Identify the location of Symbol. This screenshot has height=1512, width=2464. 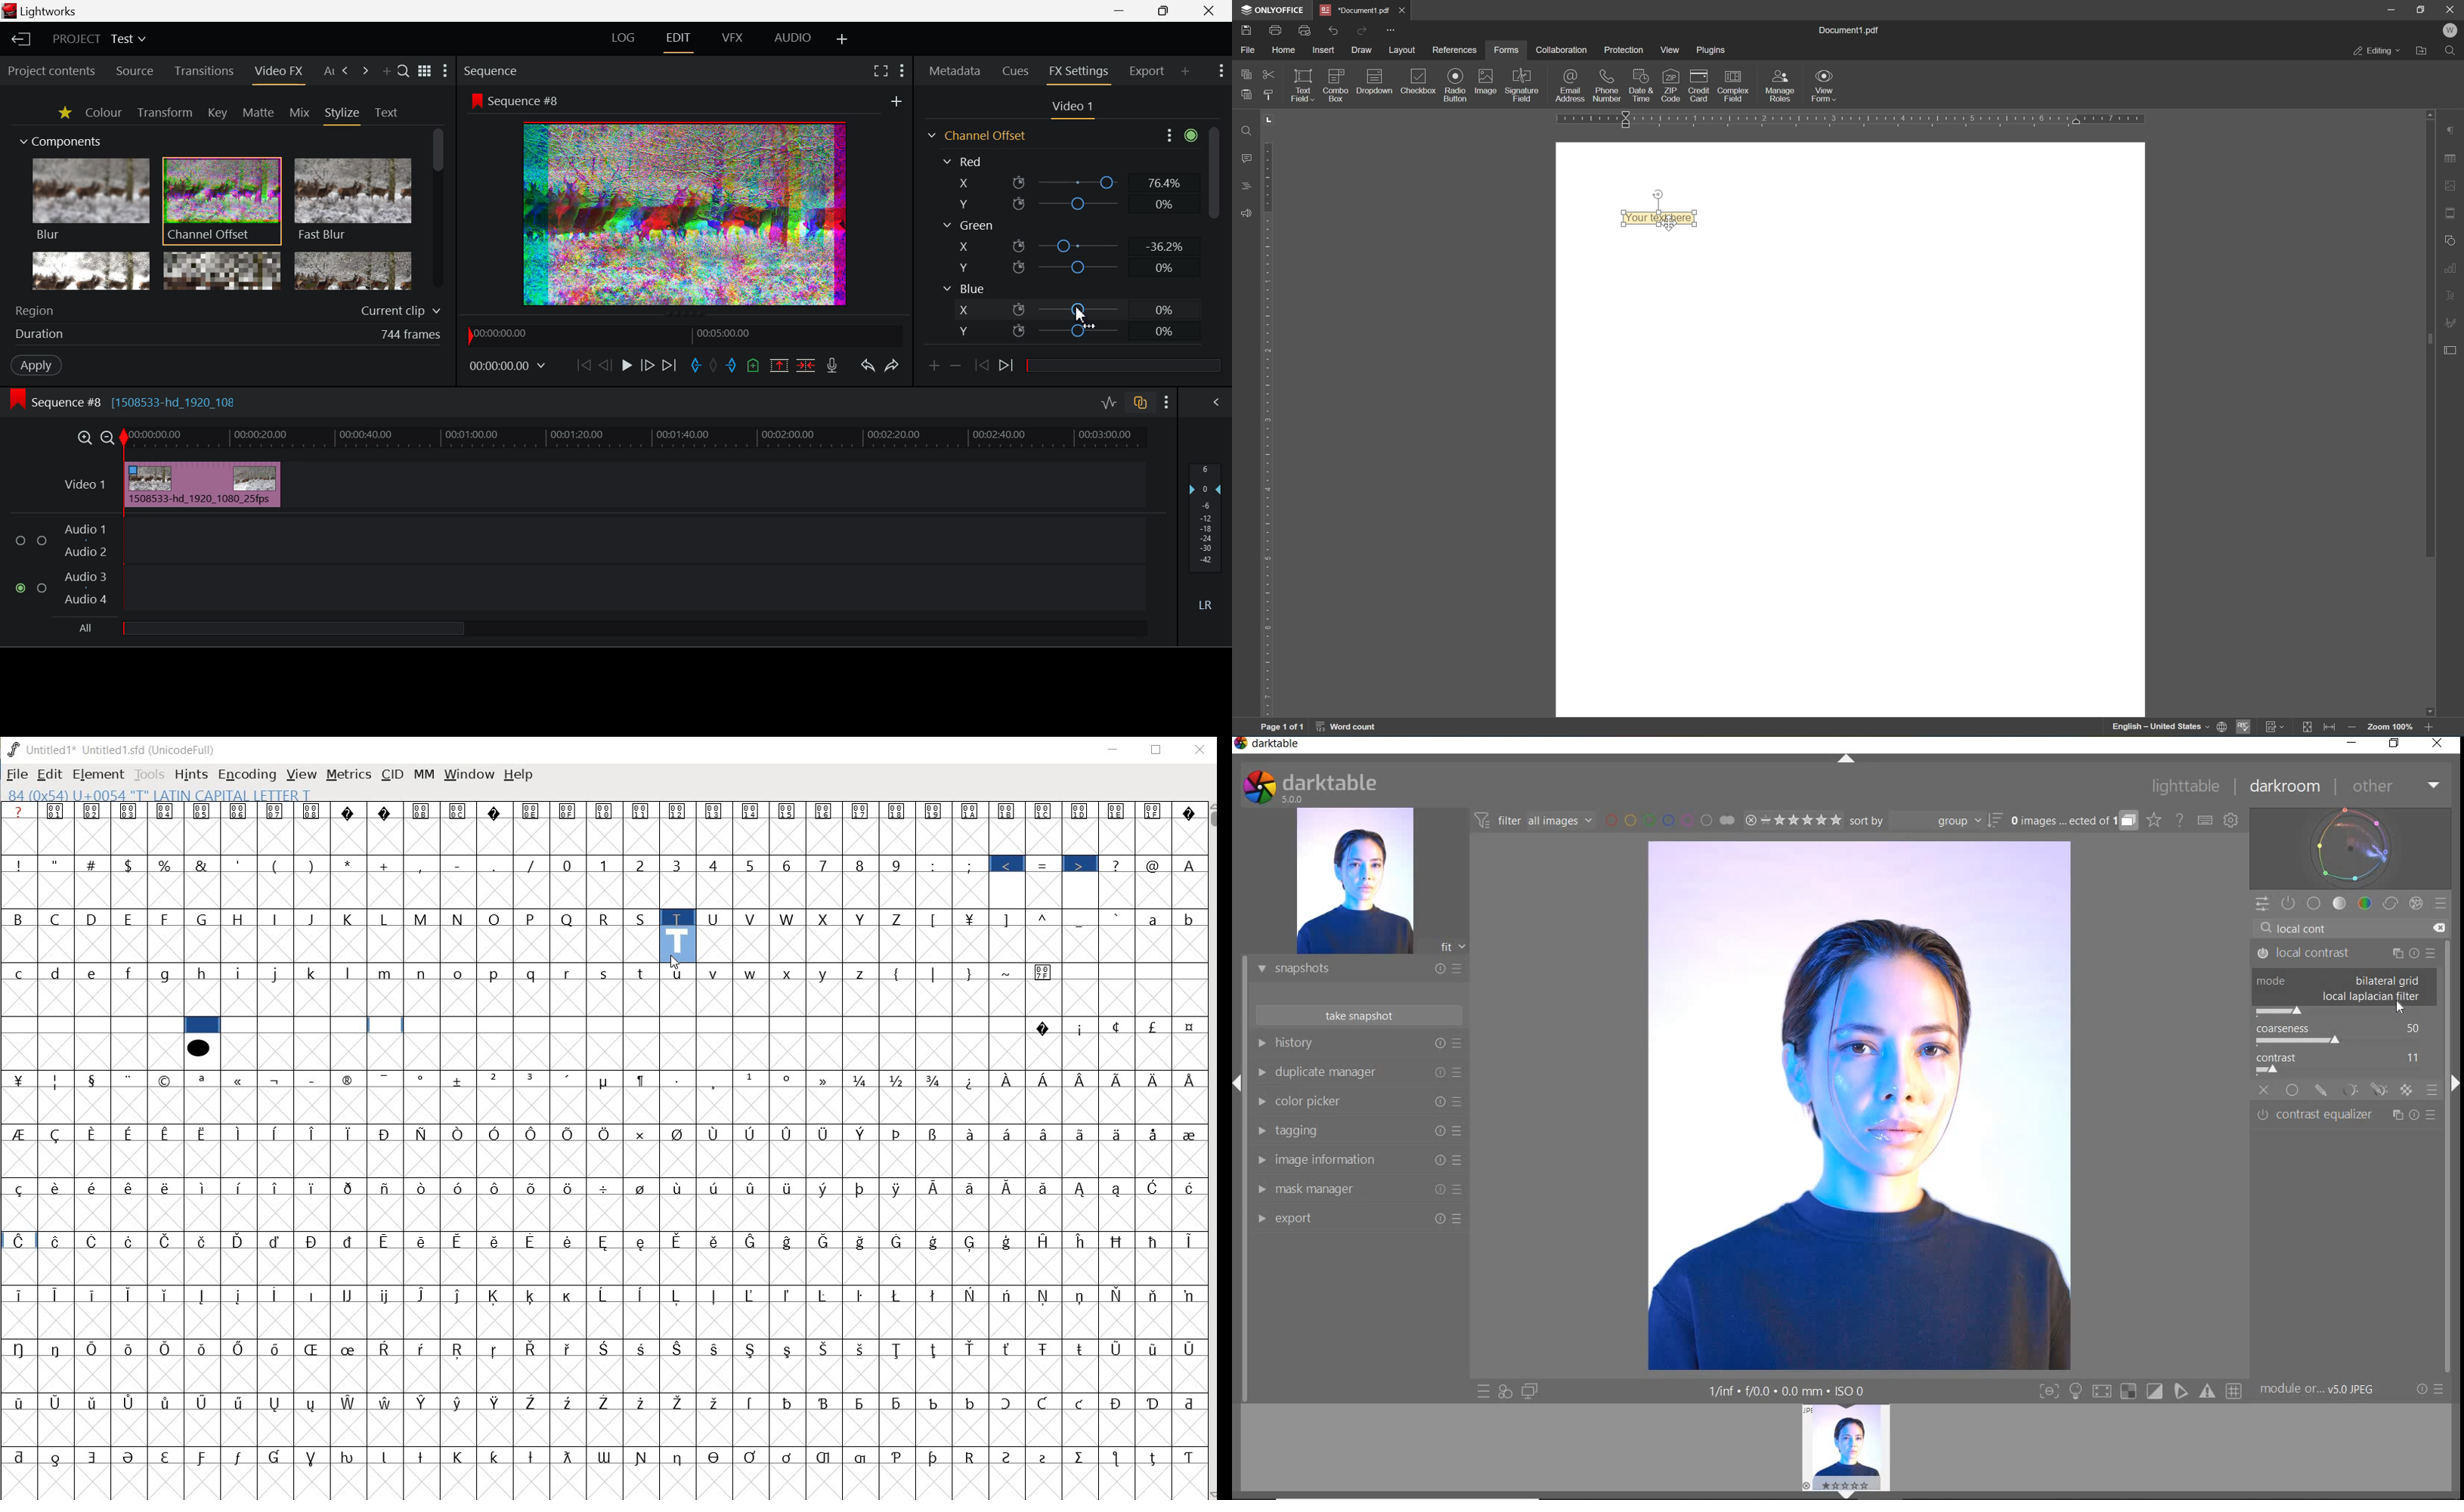
(641, 1133).